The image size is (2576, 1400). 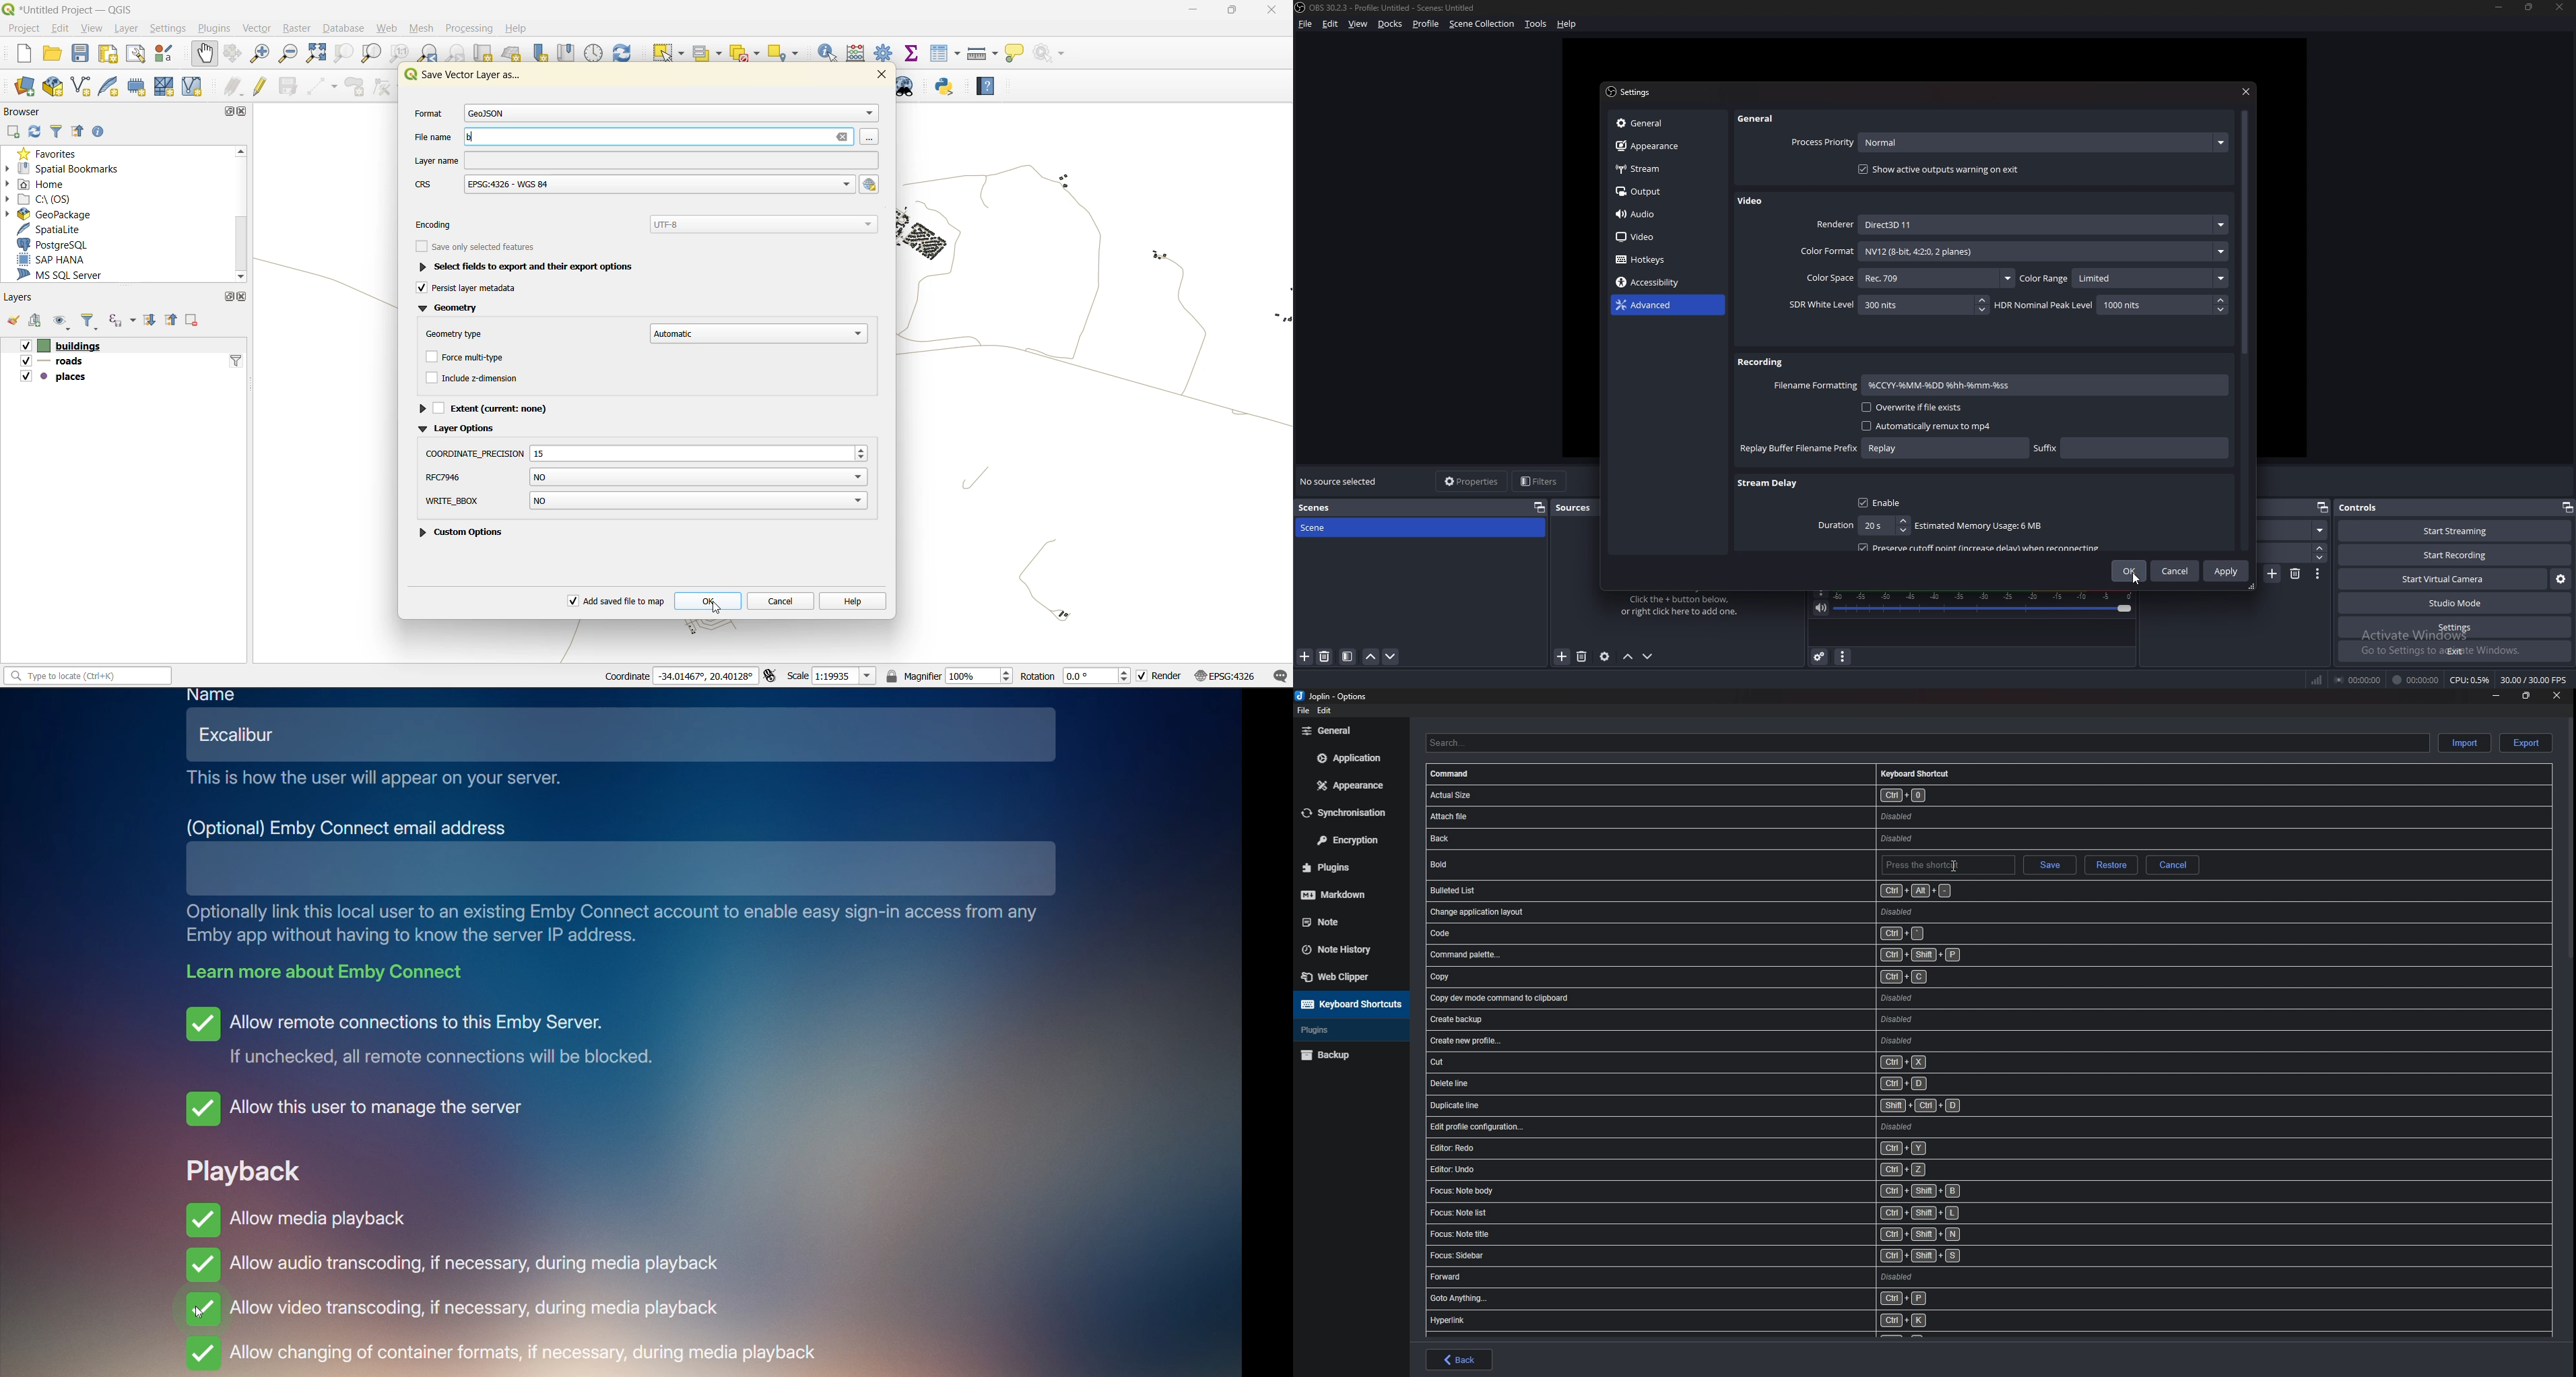 What do you see at coordinates (1981, 547) in the screenshot?
I see `Preserve cutoff point (increase delay) when reconnecting` at bounding box center [1981, 547].